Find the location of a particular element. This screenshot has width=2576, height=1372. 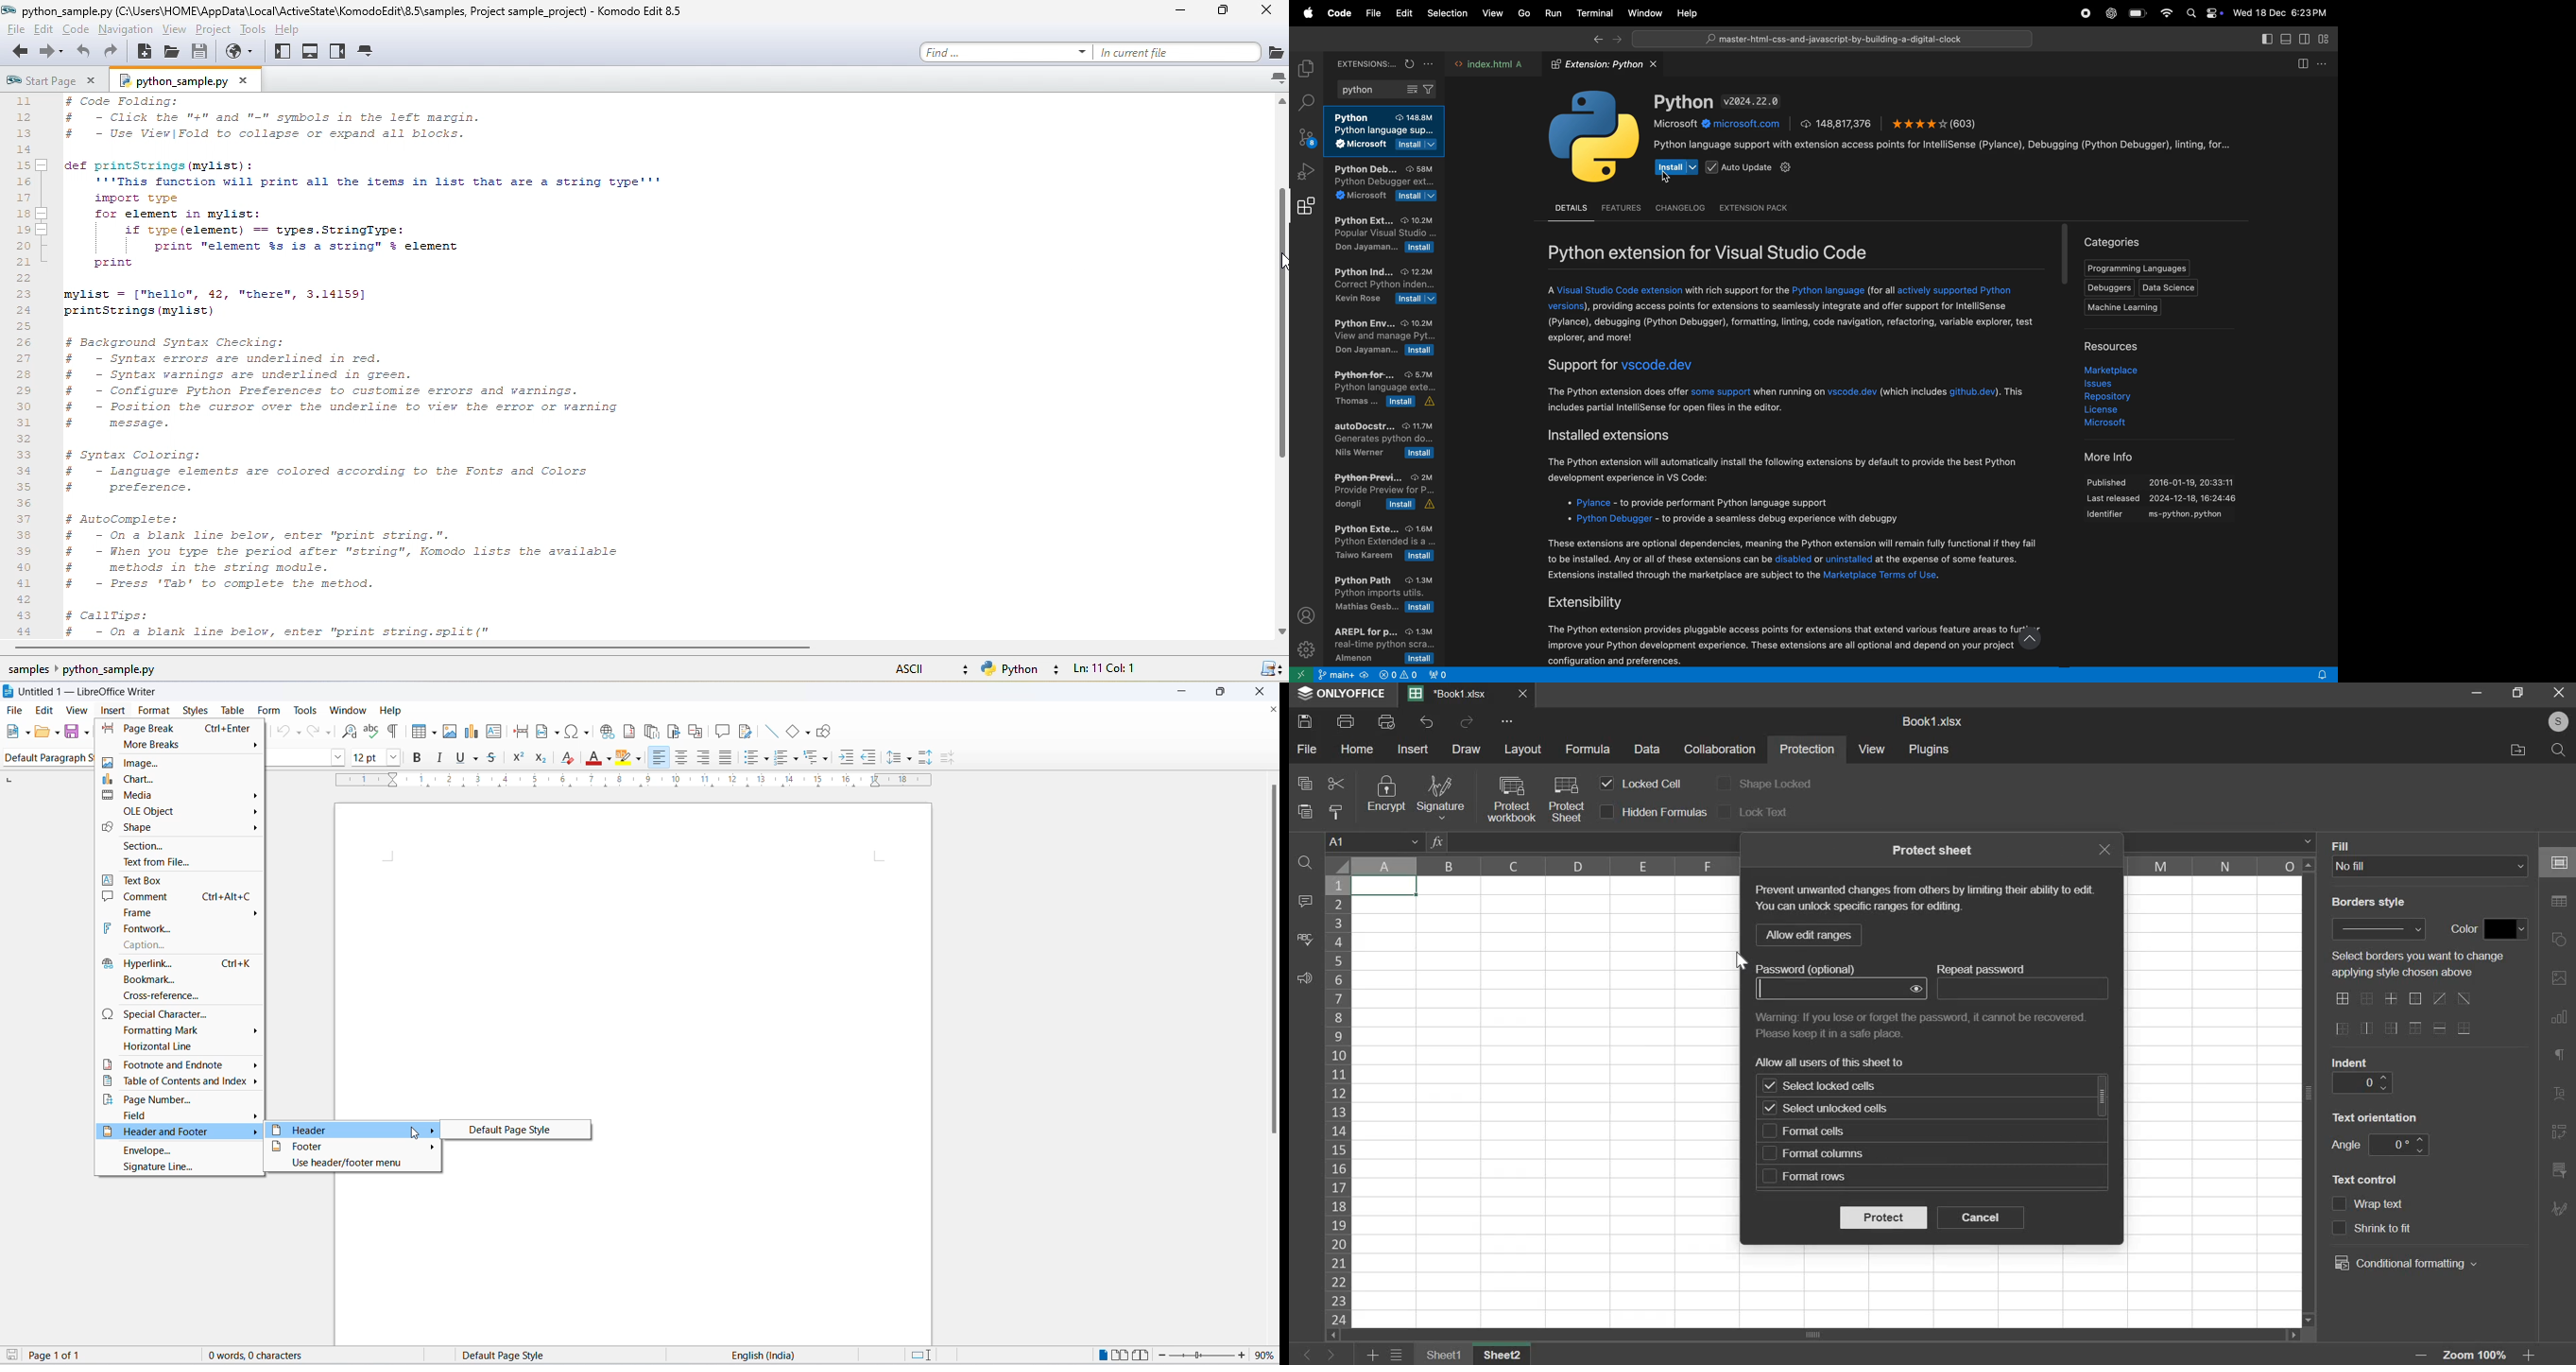

right side bar is located at coordinates (2560, 1207).